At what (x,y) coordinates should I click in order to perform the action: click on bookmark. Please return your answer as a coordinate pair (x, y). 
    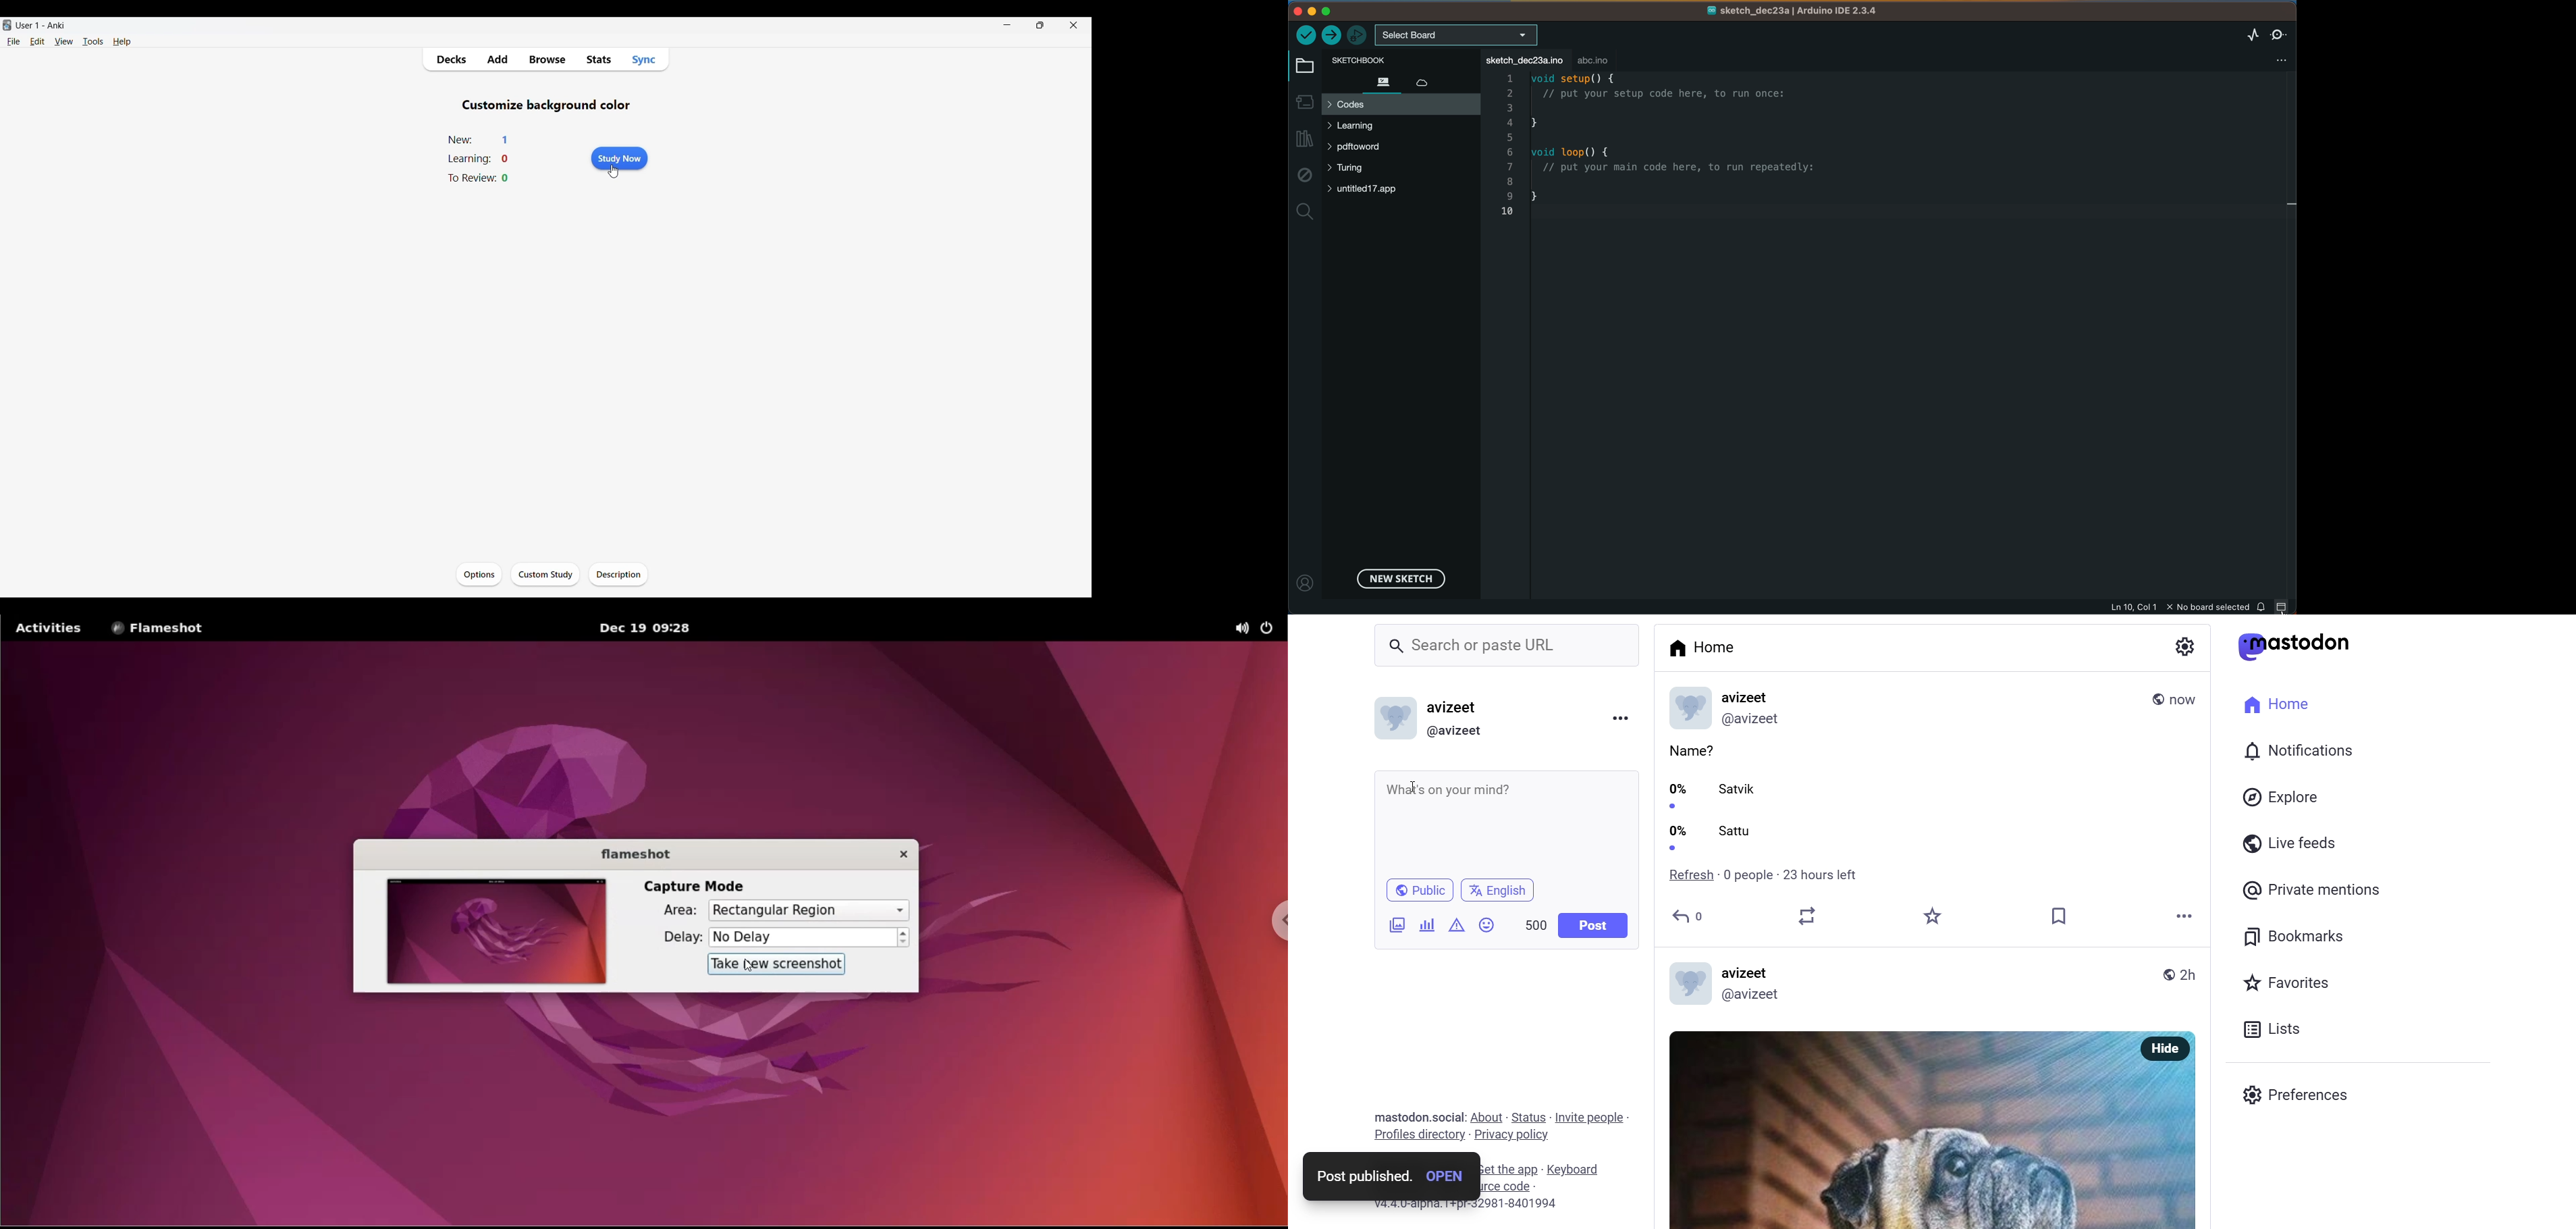
    Looking at the image, I should click on (2296, 935).